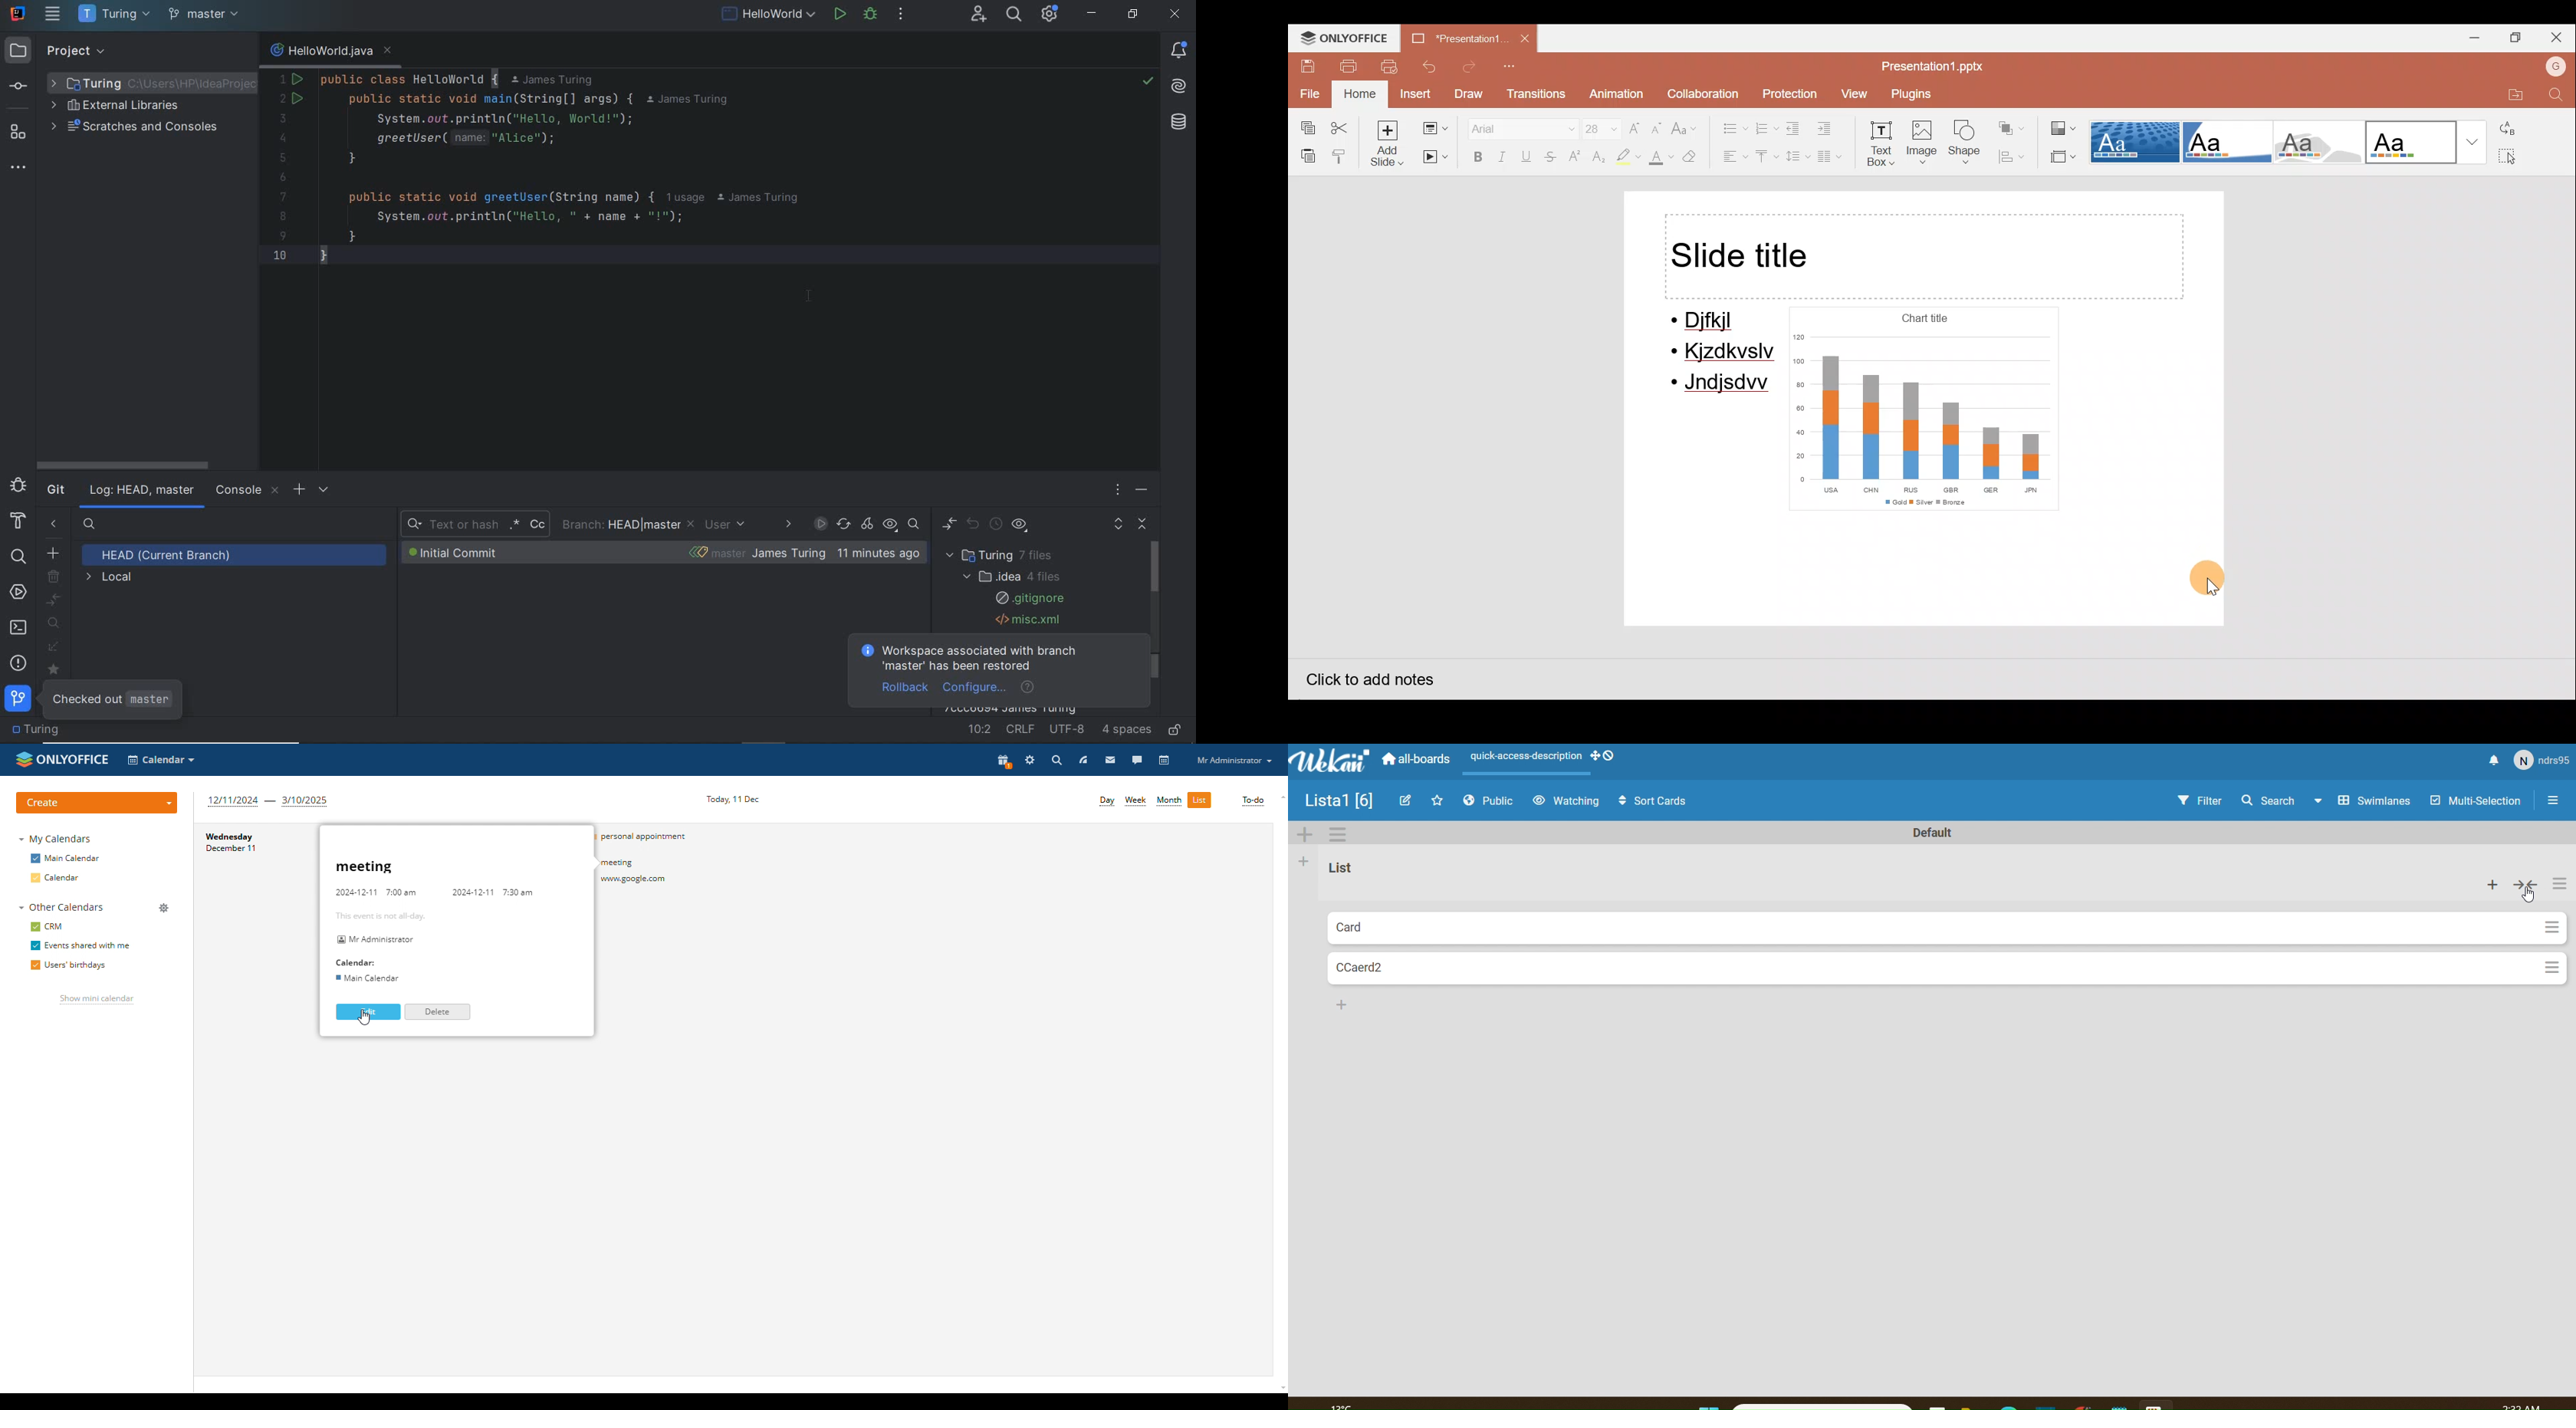  What do you see at coordinates (2011, 157) in the screenshot?
I see `Align shape` at bounding box center [2011, 157].